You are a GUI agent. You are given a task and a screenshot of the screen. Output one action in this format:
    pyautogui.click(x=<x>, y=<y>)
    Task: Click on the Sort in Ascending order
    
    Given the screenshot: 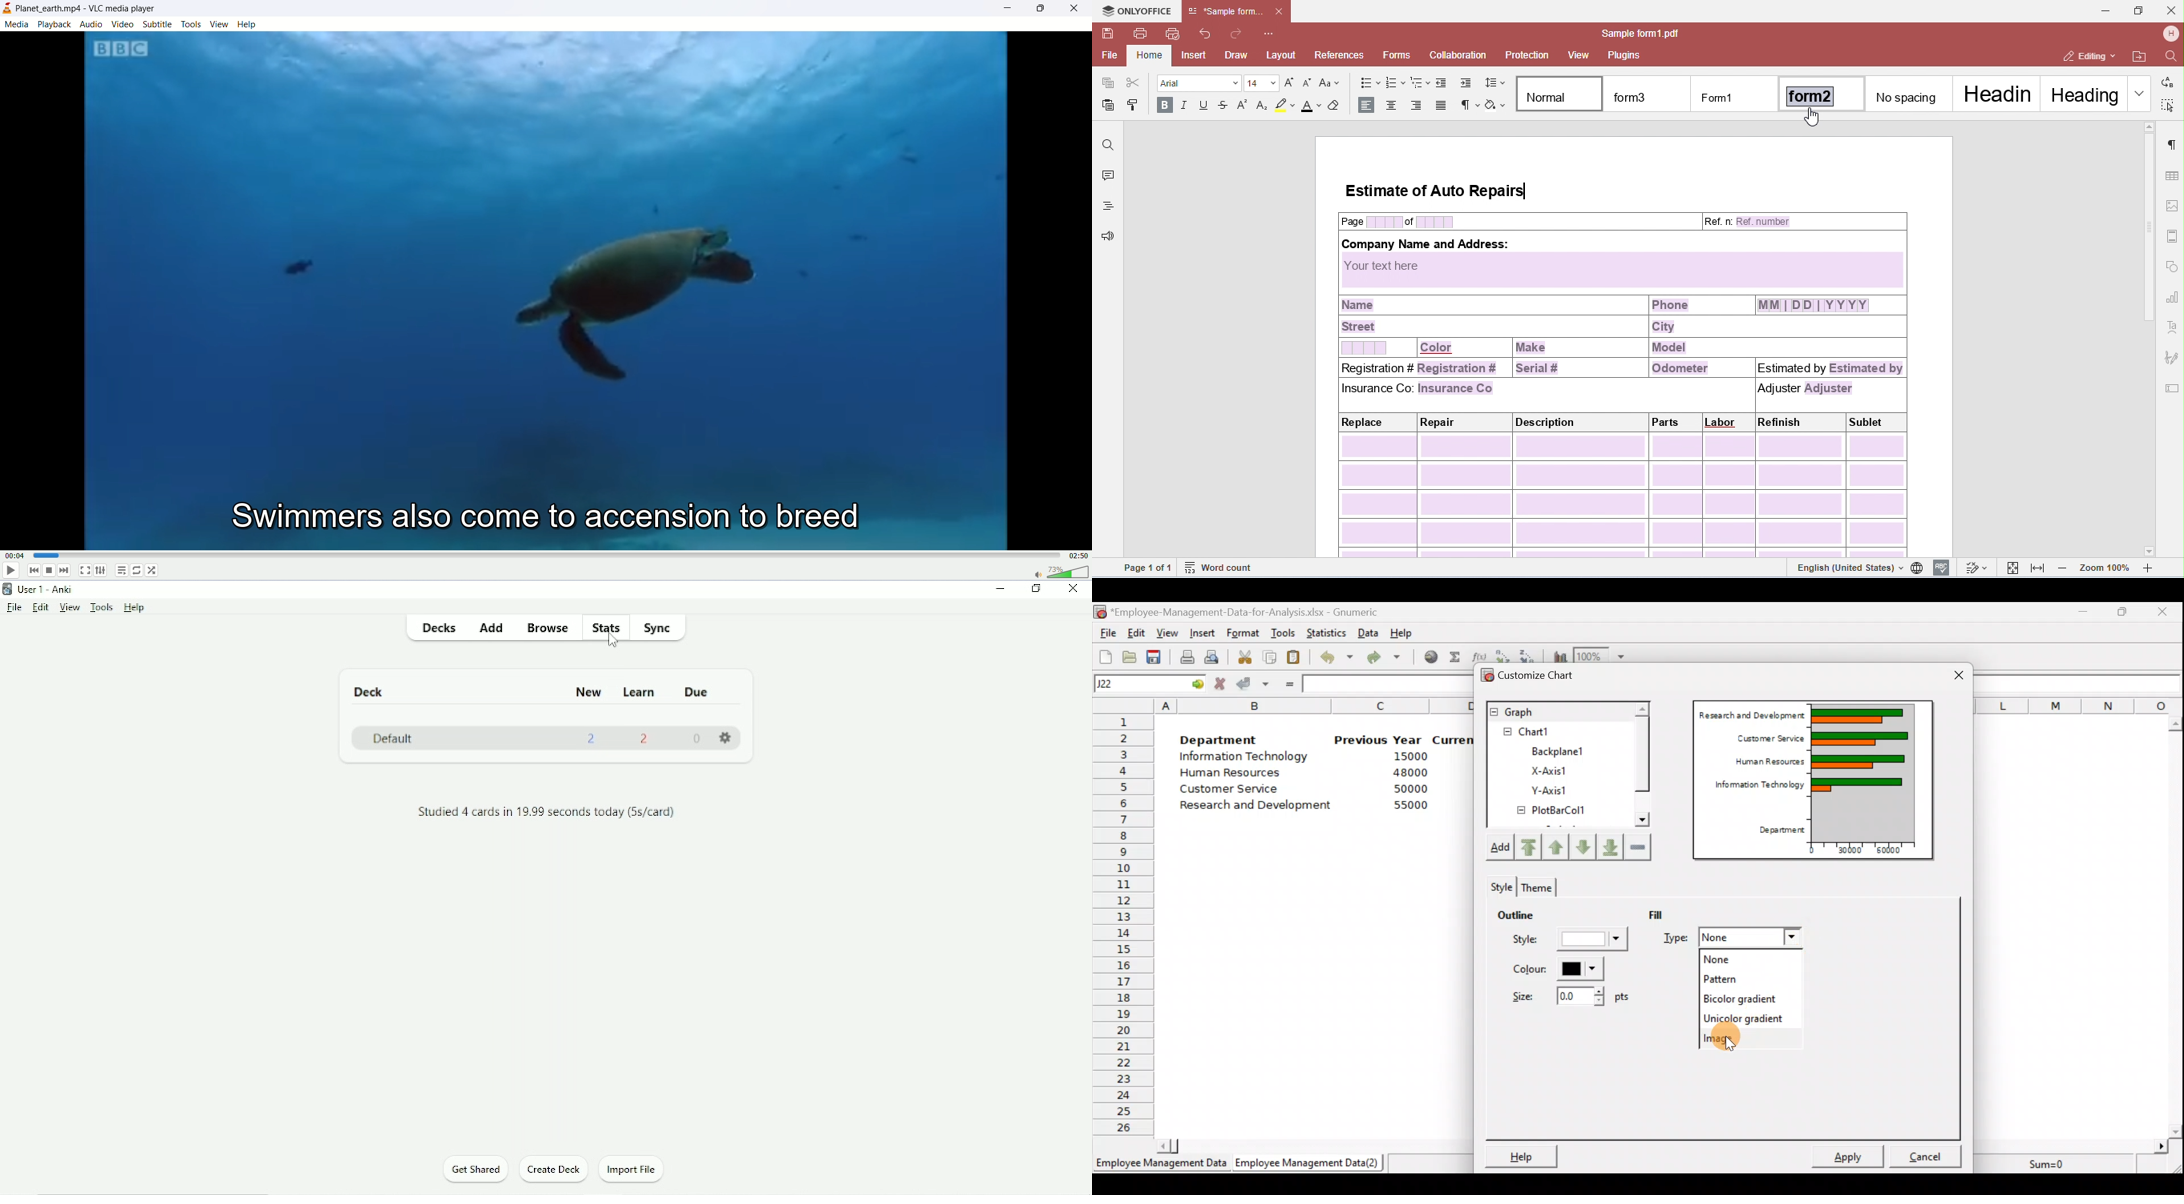 What is the action you would take?
    pyautogui.click(x=1504, y=654)
    